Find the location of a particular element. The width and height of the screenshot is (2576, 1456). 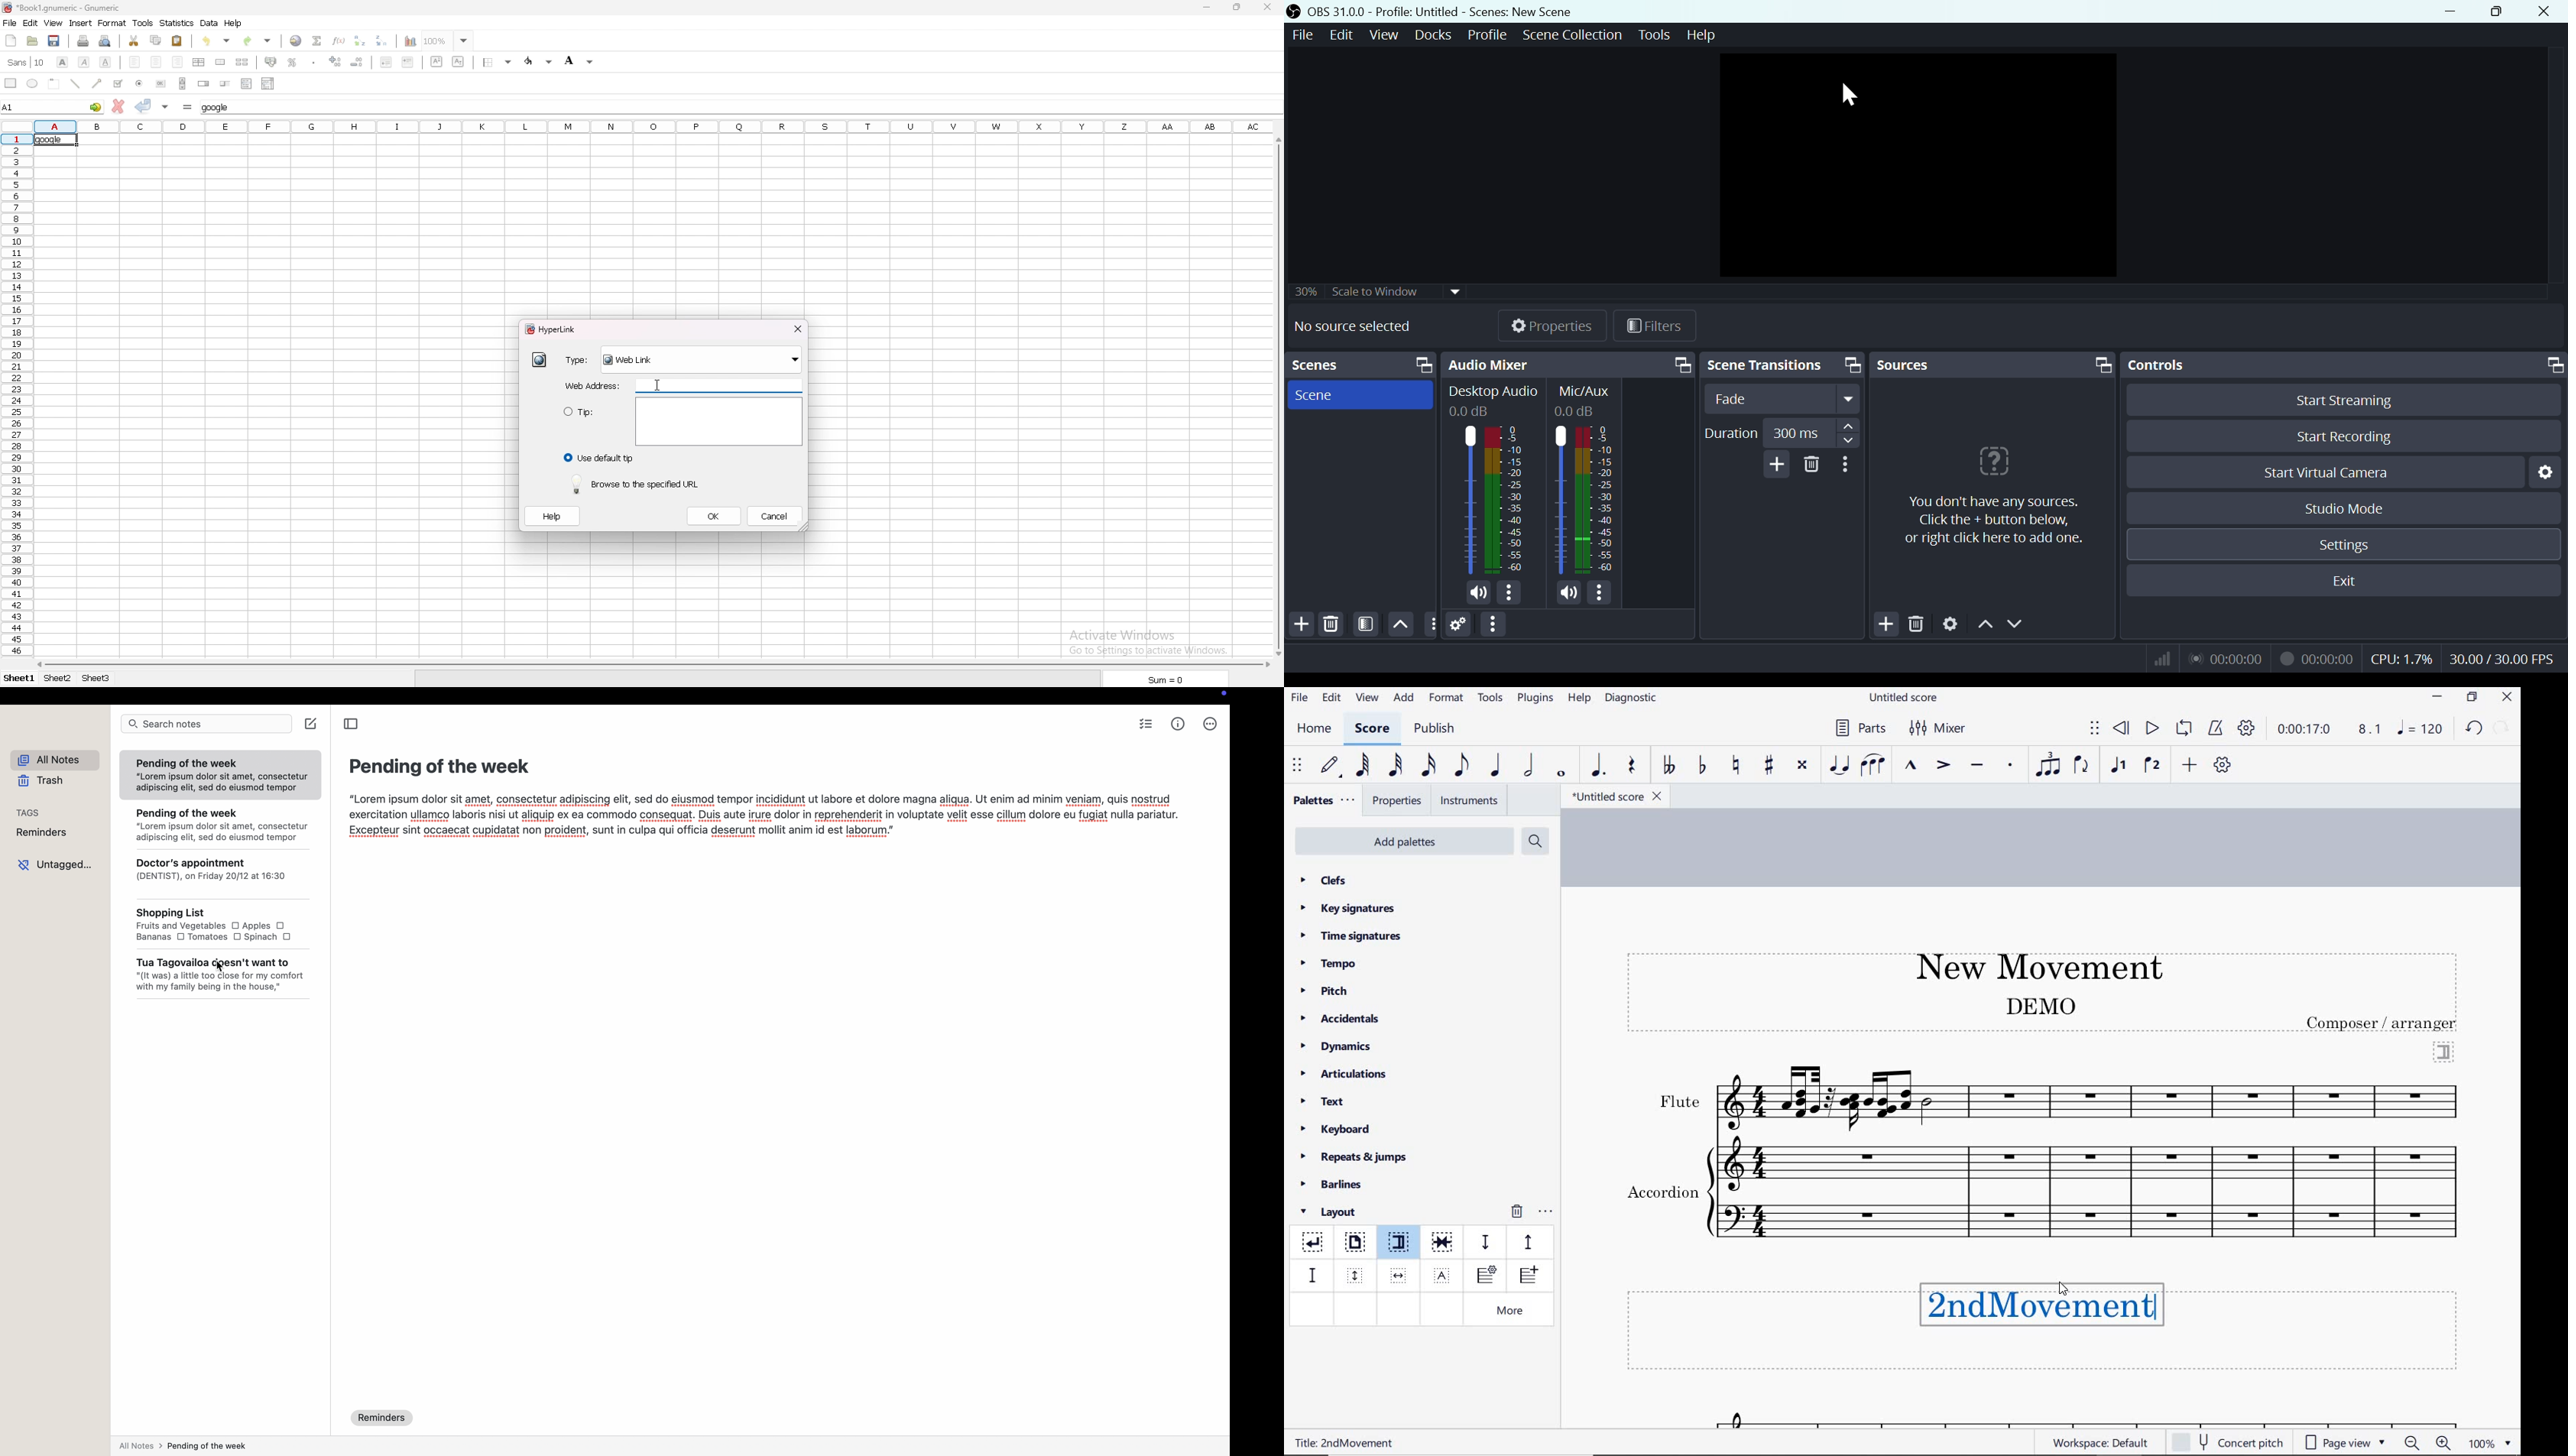

loop playback is located at coordinates (2186, 729).